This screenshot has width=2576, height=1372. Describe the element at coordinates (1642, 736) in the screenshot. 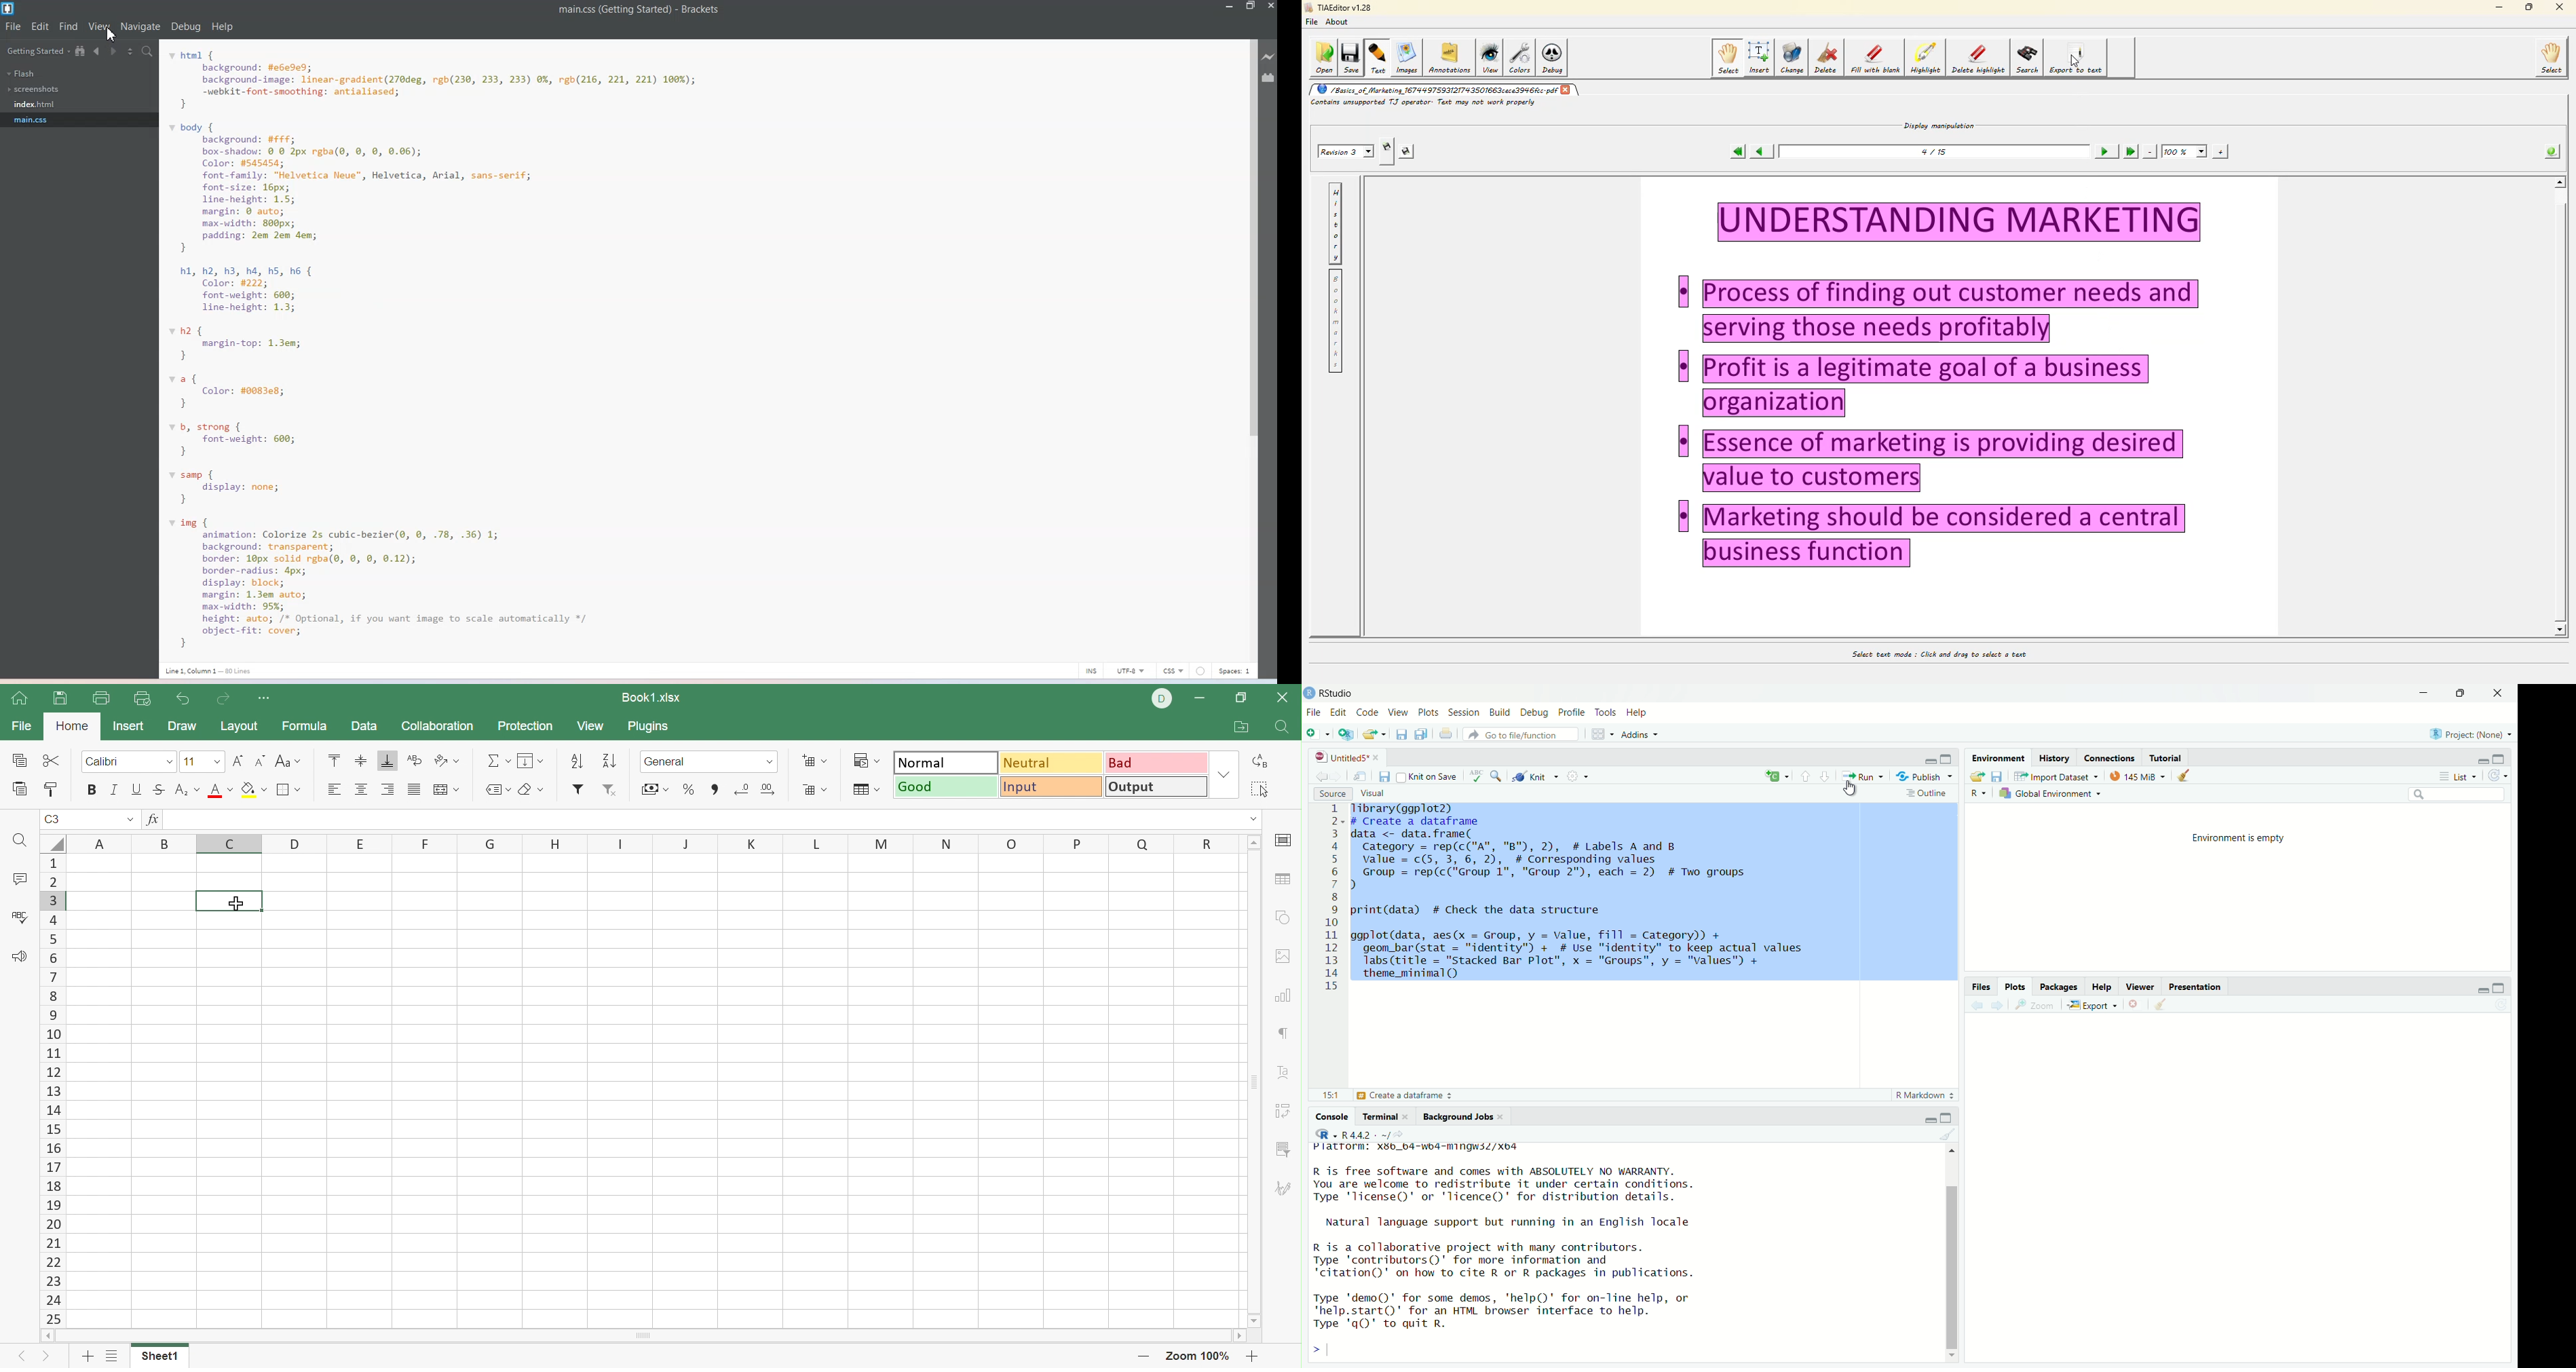

I see `Addins` at that location.